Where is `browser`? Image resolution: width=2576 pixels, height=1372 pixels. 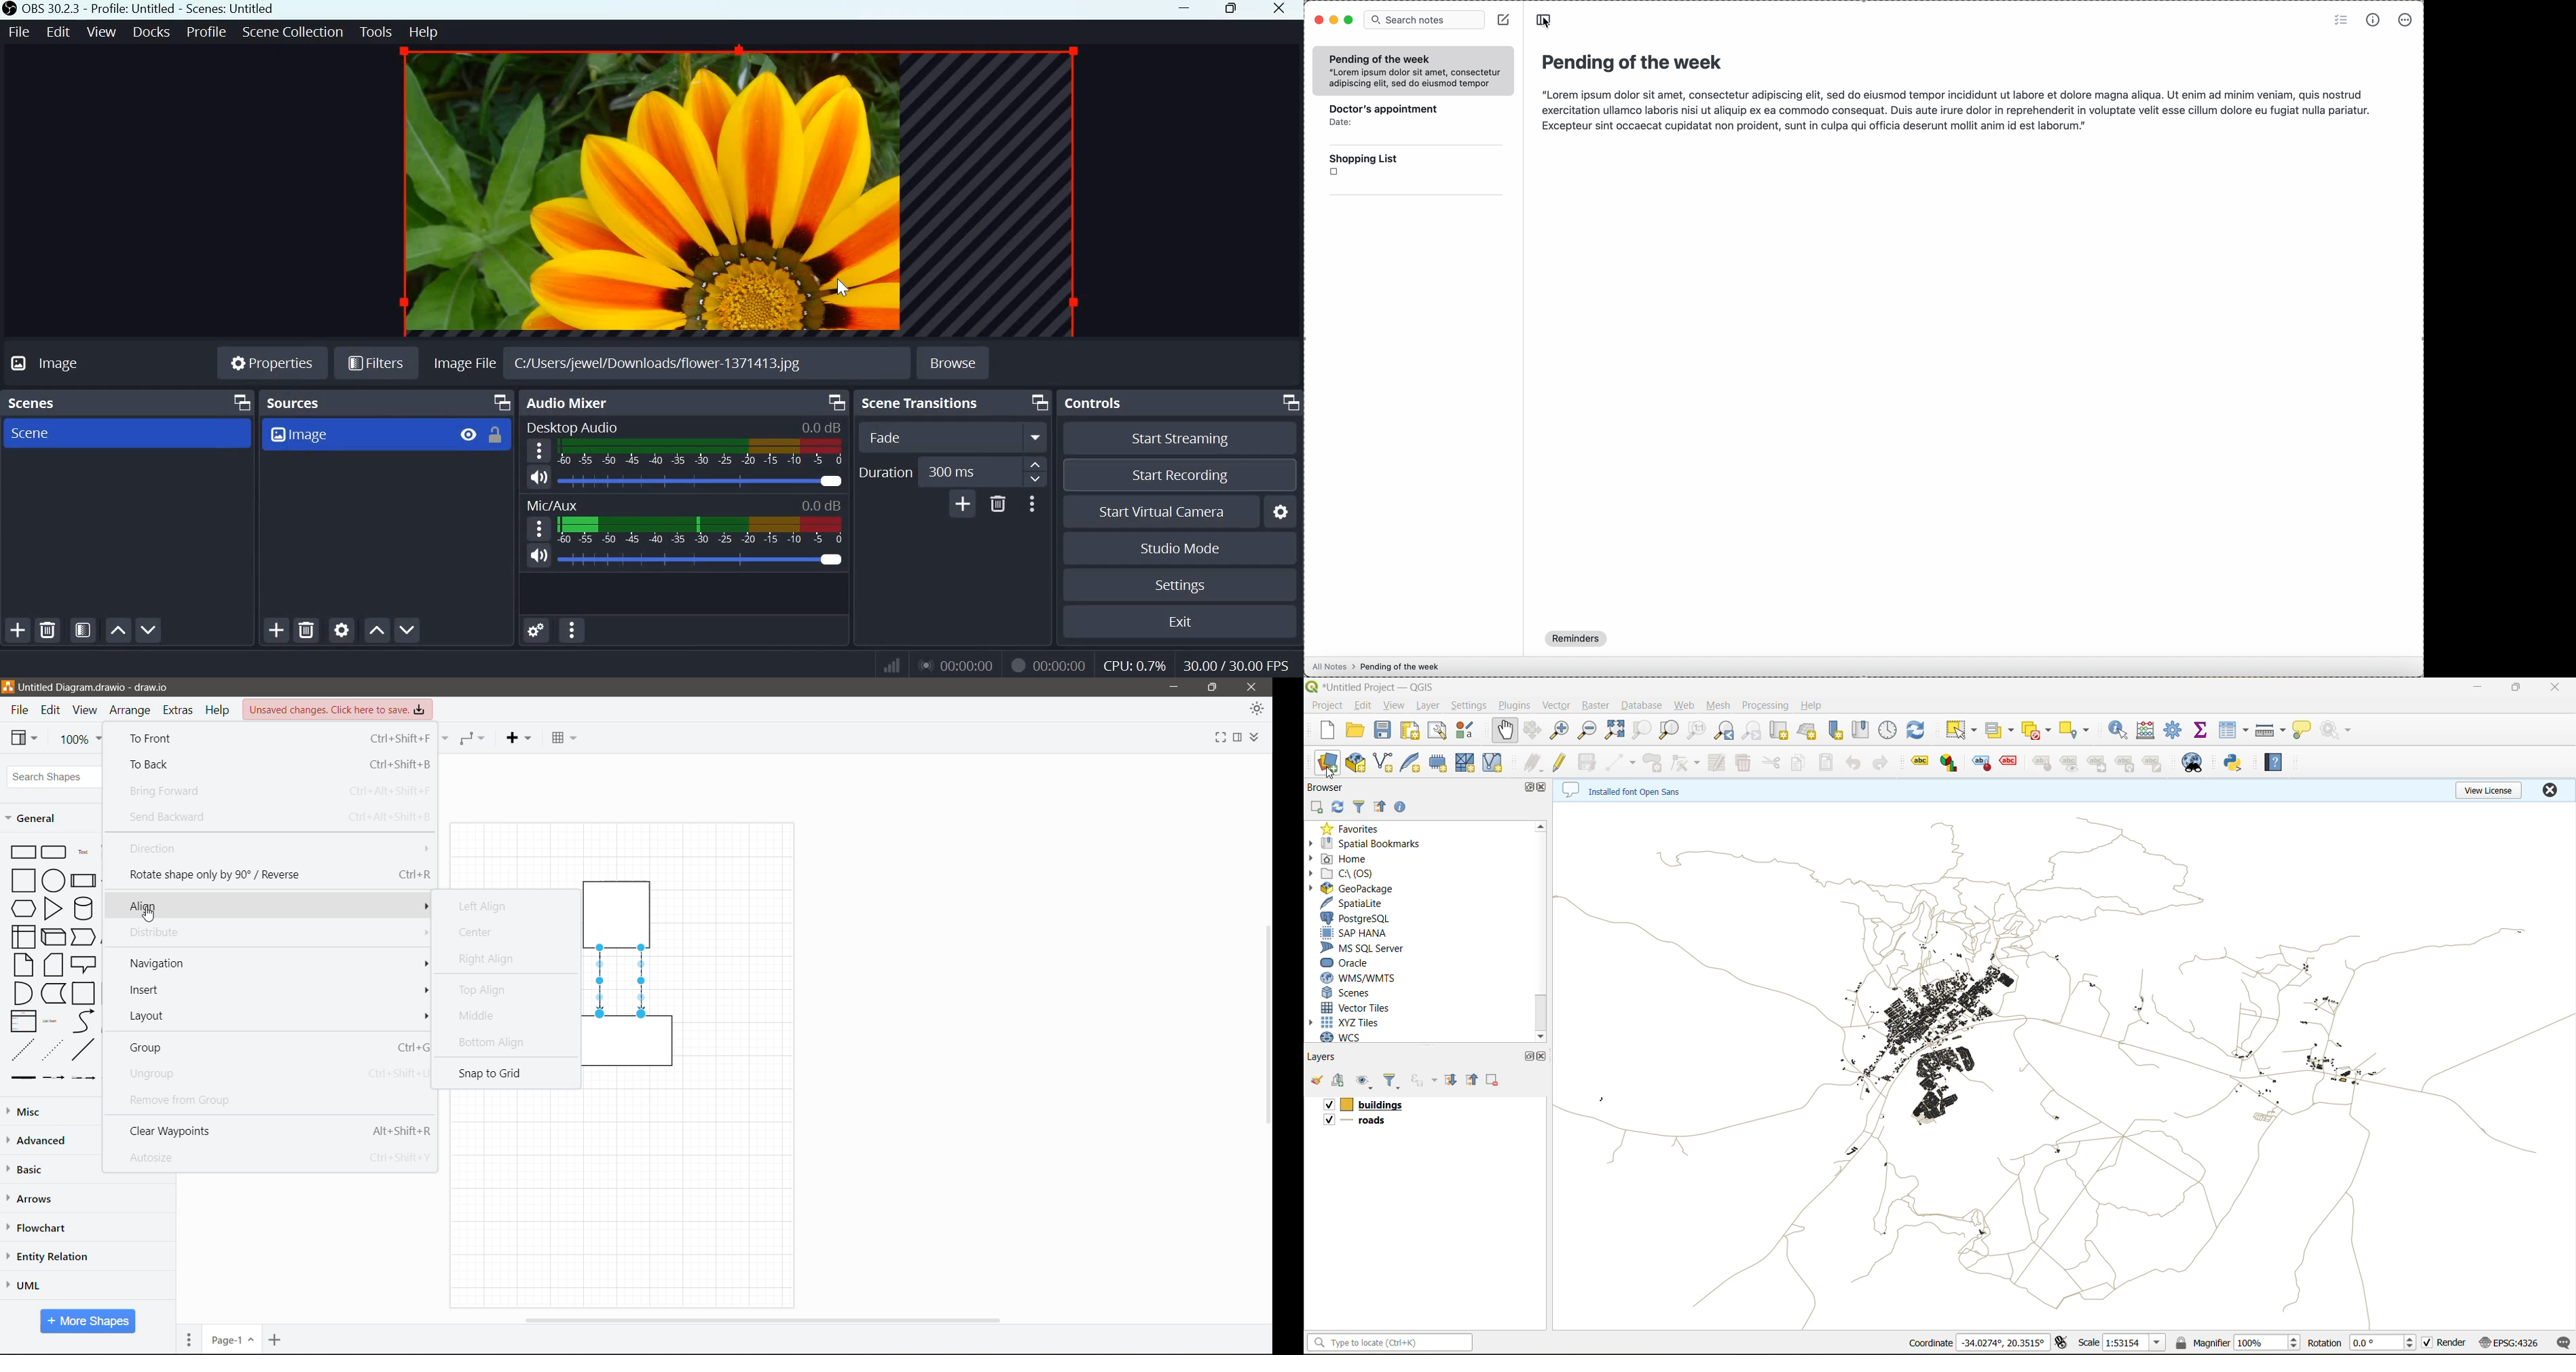 browser is located at coordinates (1331, 790).